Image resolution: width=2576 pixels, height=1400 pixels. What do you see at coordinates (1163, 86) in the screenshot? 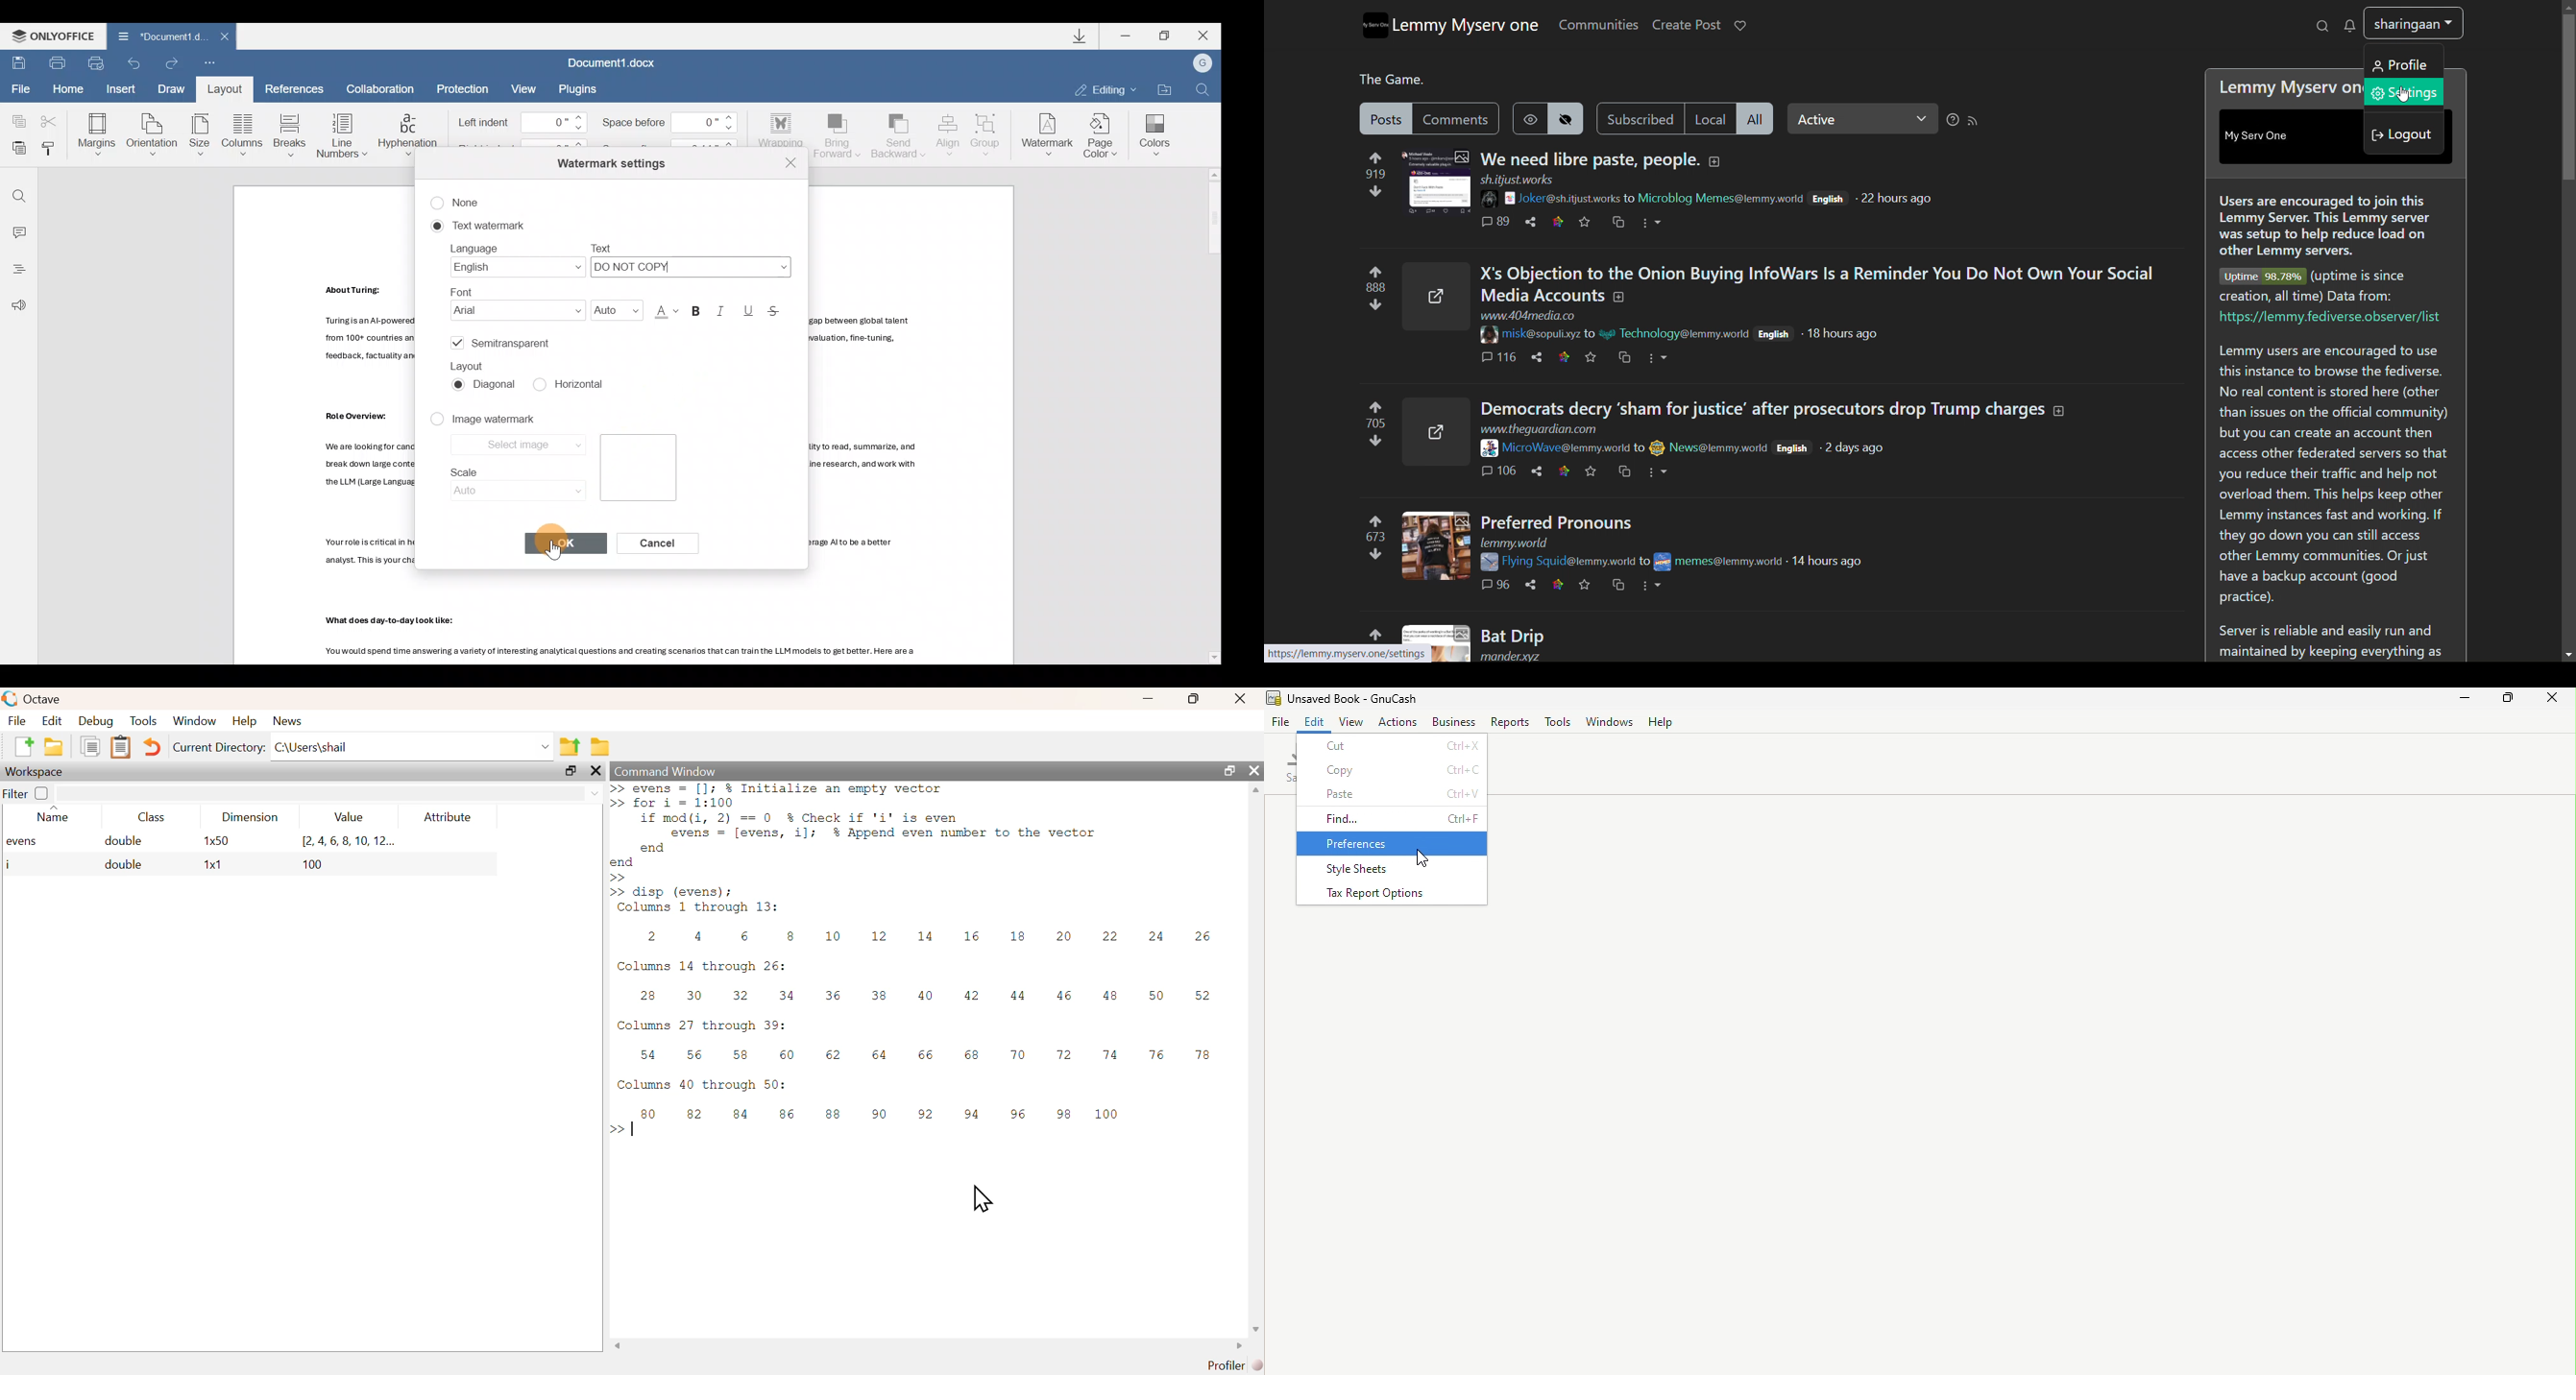
I see `Open file location` at bounding box center [1163, 86].